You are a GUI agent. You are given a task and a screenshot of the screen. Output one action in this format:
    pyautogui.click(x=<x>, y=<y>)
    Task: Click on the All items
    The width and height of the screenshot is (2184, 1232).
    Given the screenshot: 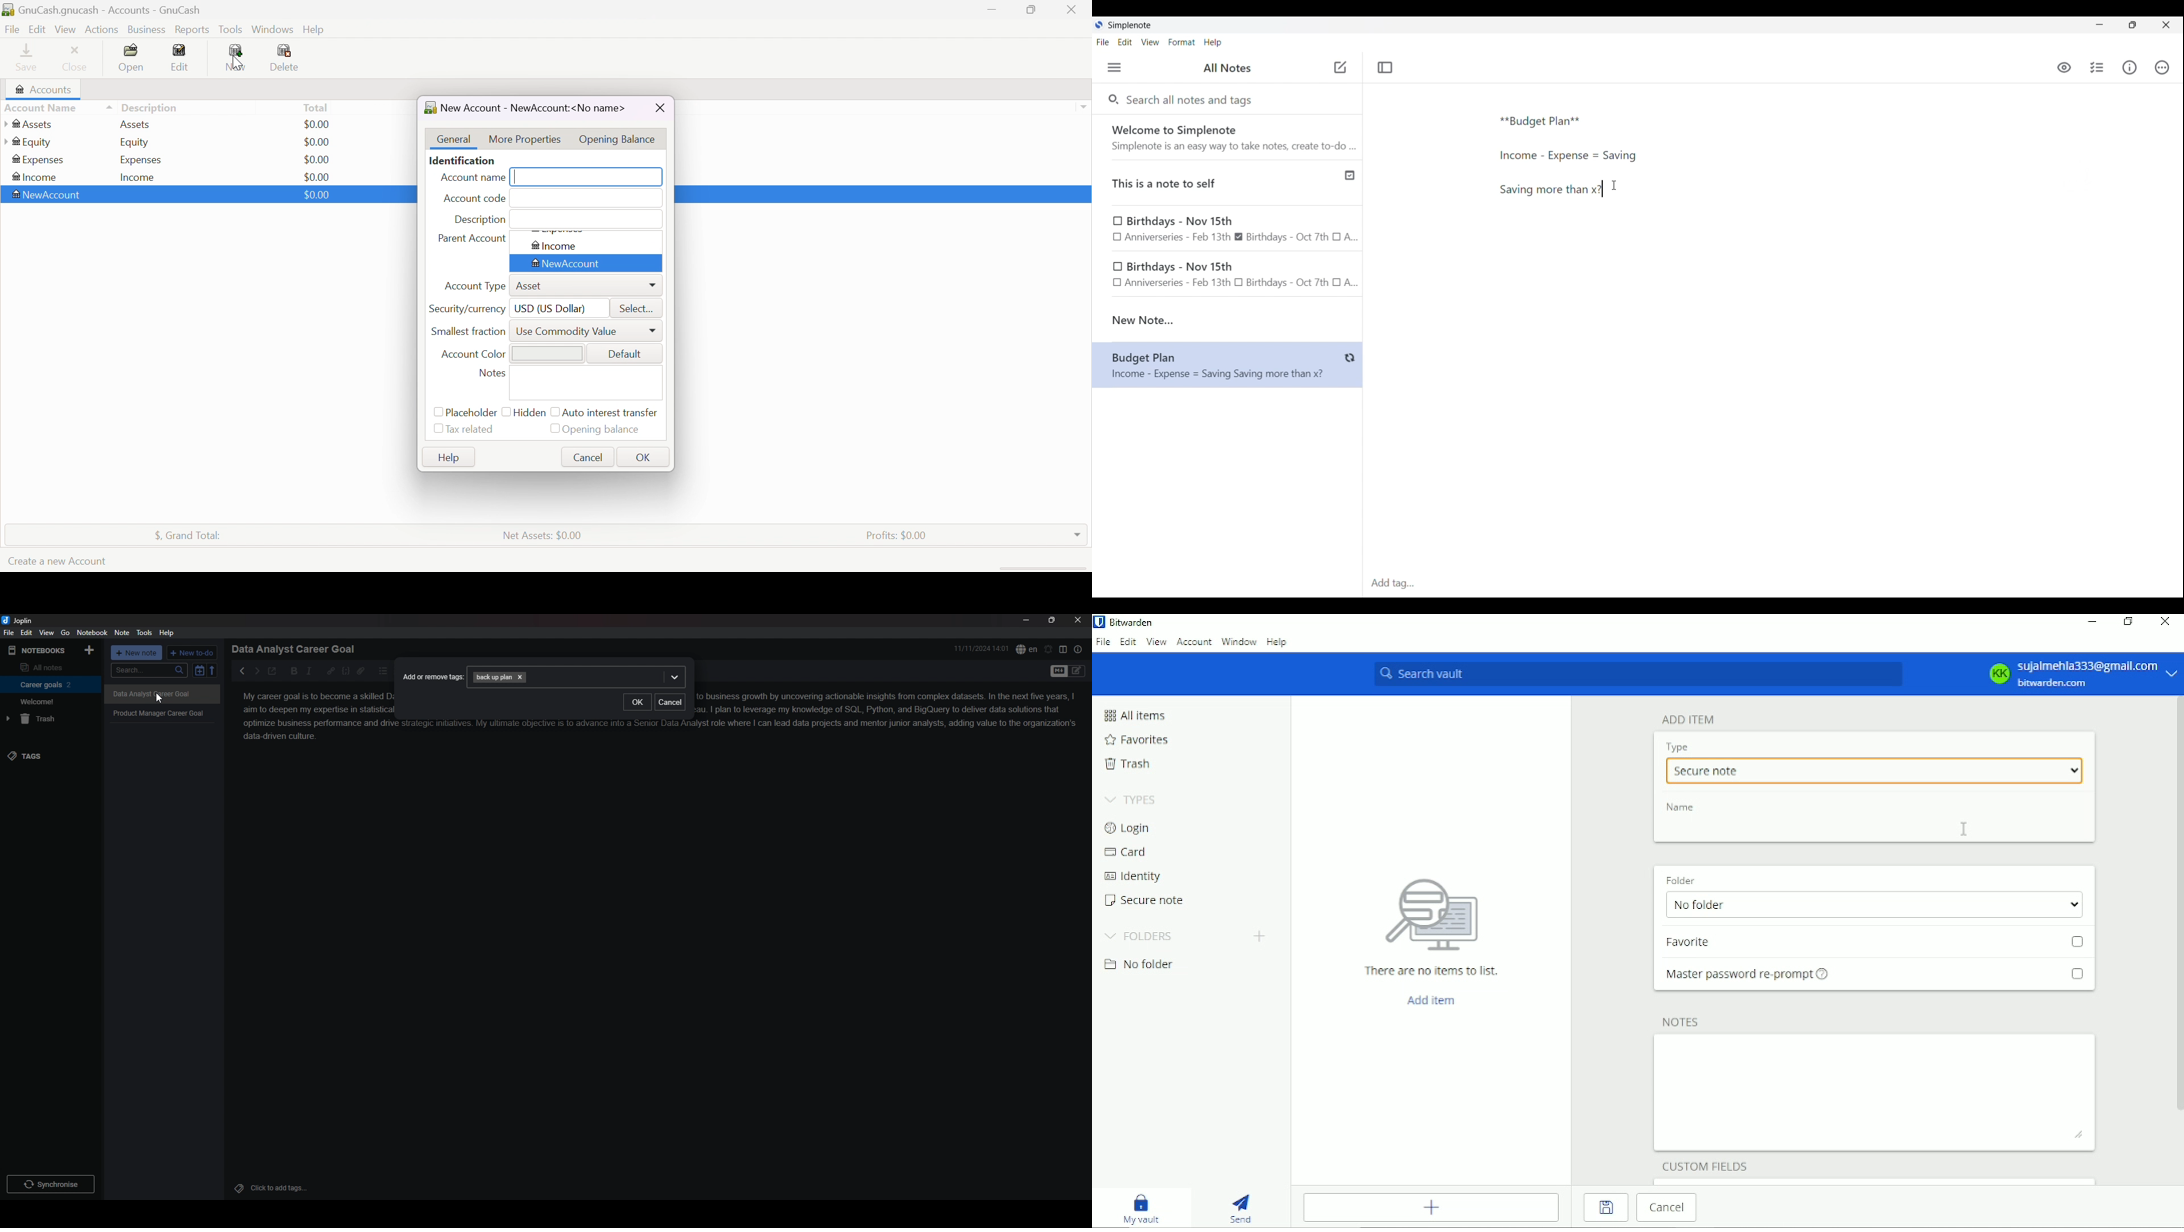 What is the action you would take?
    pyautogui.click(x=1133, y=715)
    